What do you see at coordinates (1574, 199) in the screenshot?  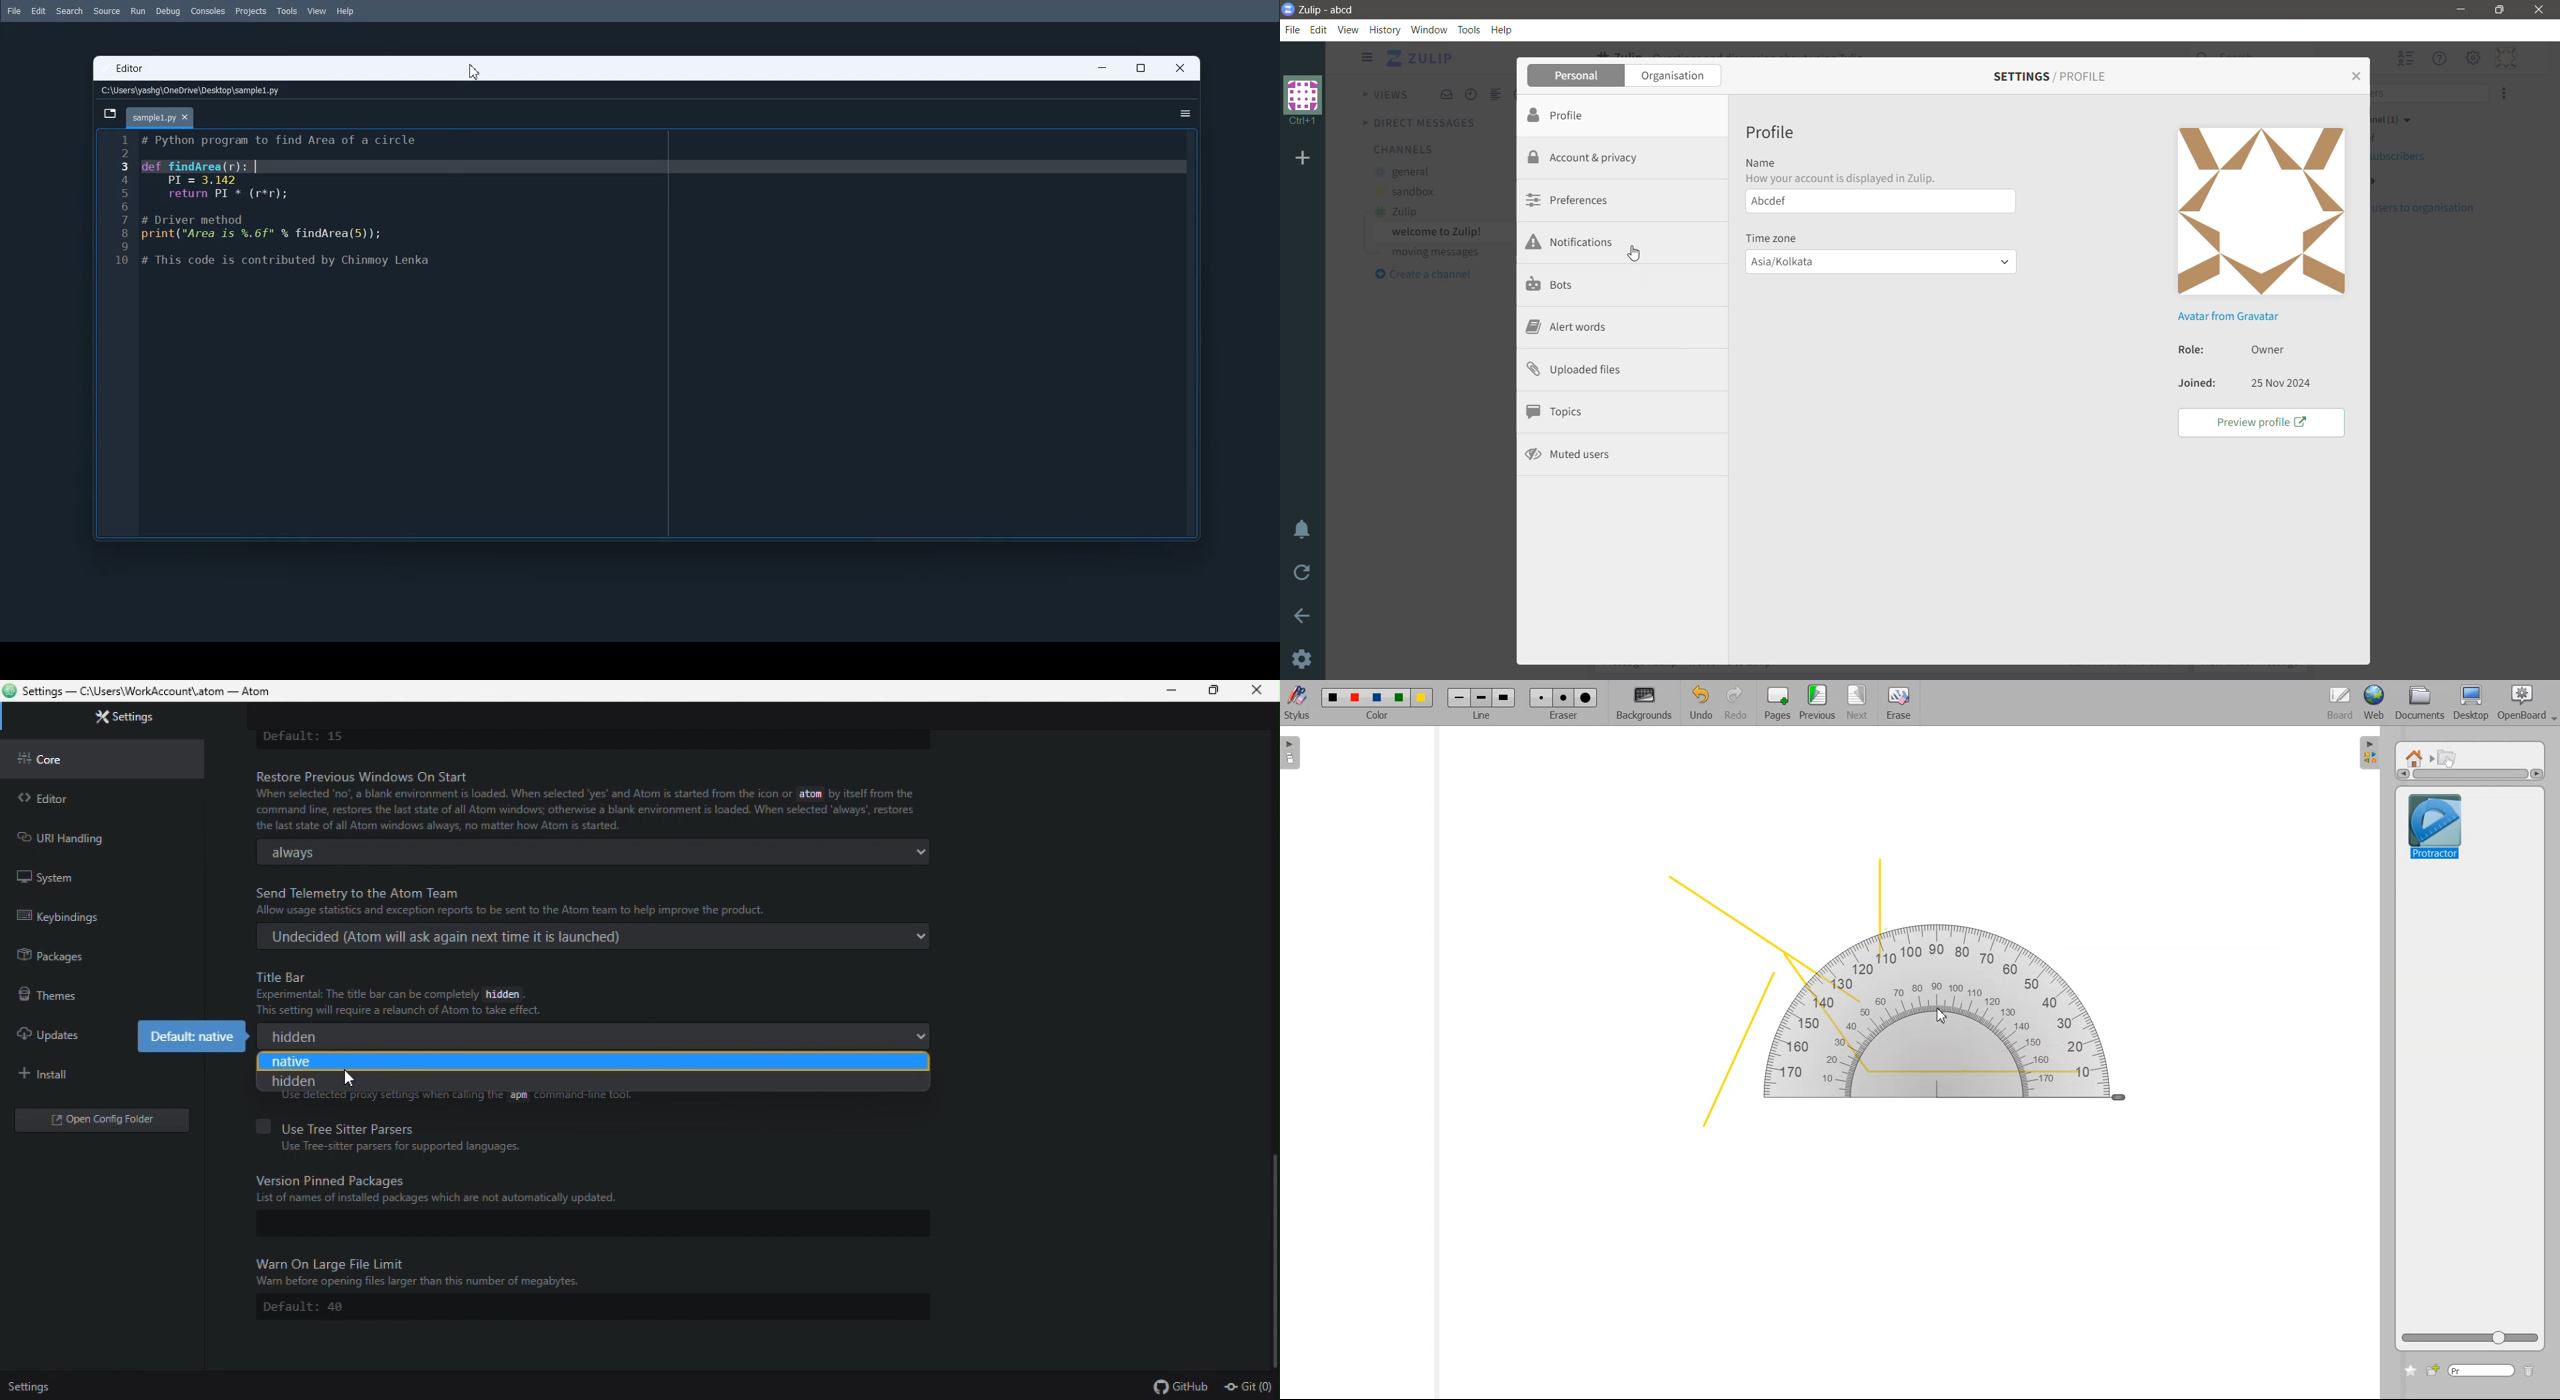 I see `Preferences` at bounding box center [1574, 199].